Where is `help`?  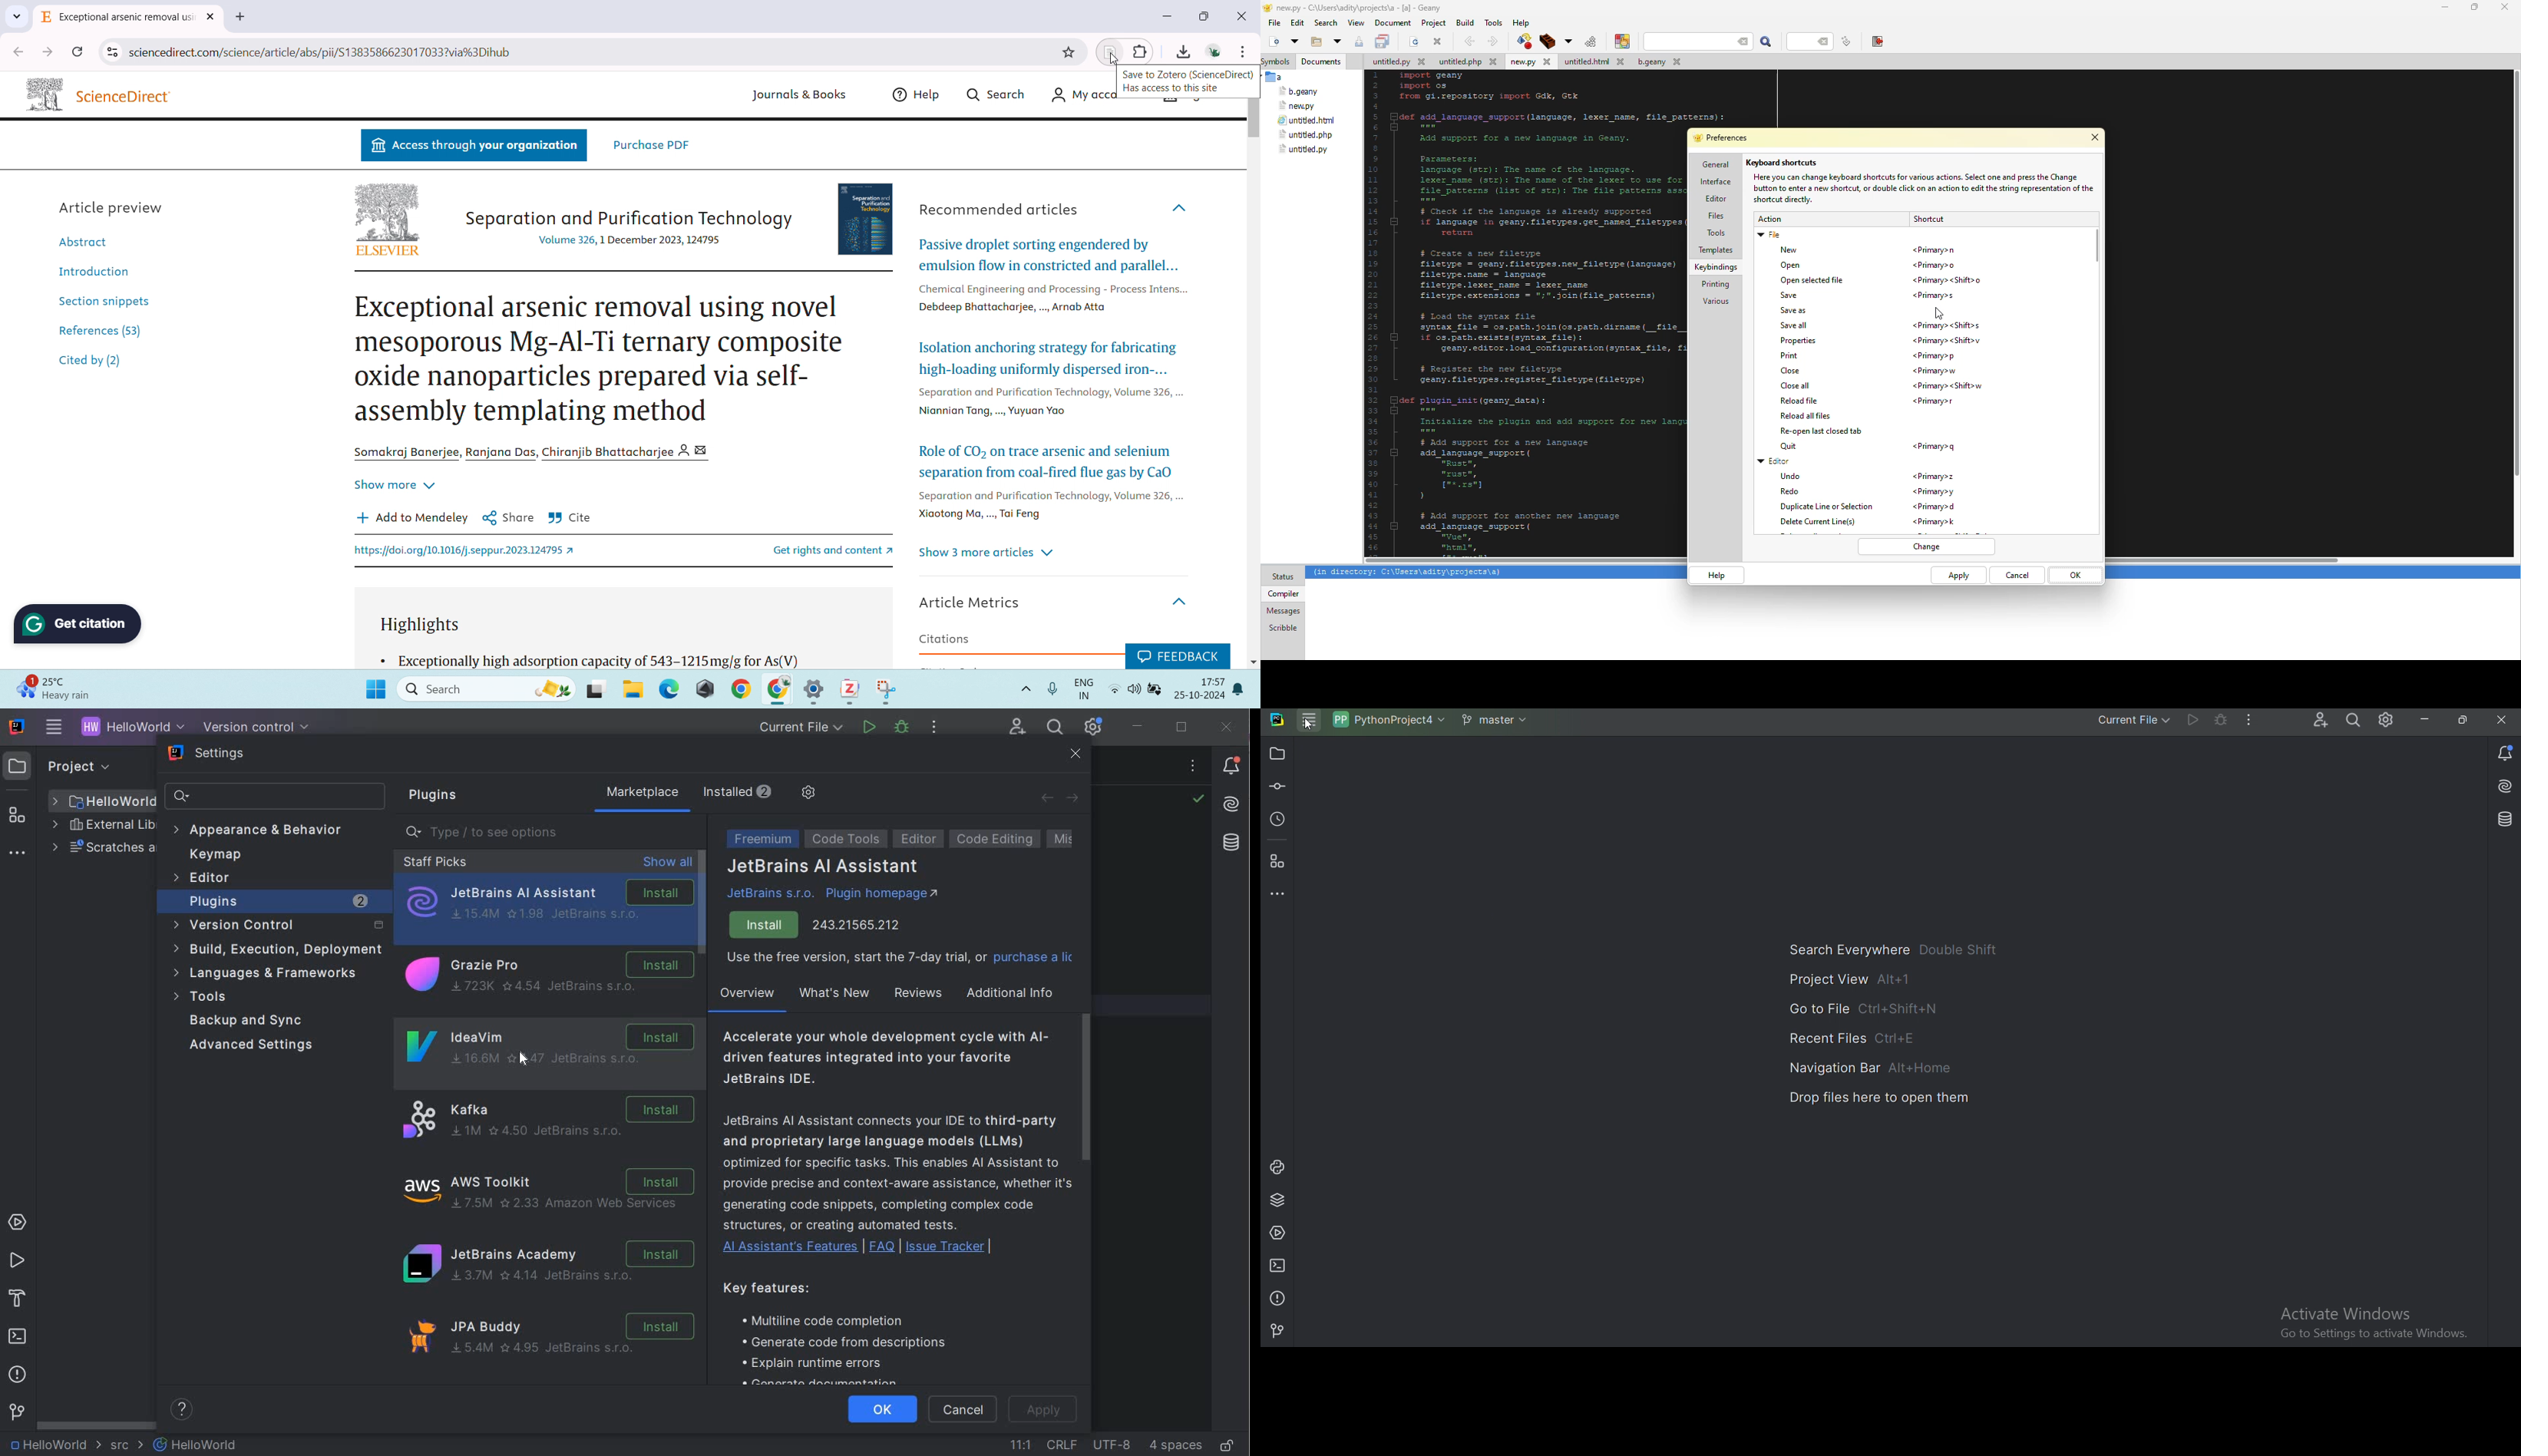
help is located at coordinates (1522, 22).